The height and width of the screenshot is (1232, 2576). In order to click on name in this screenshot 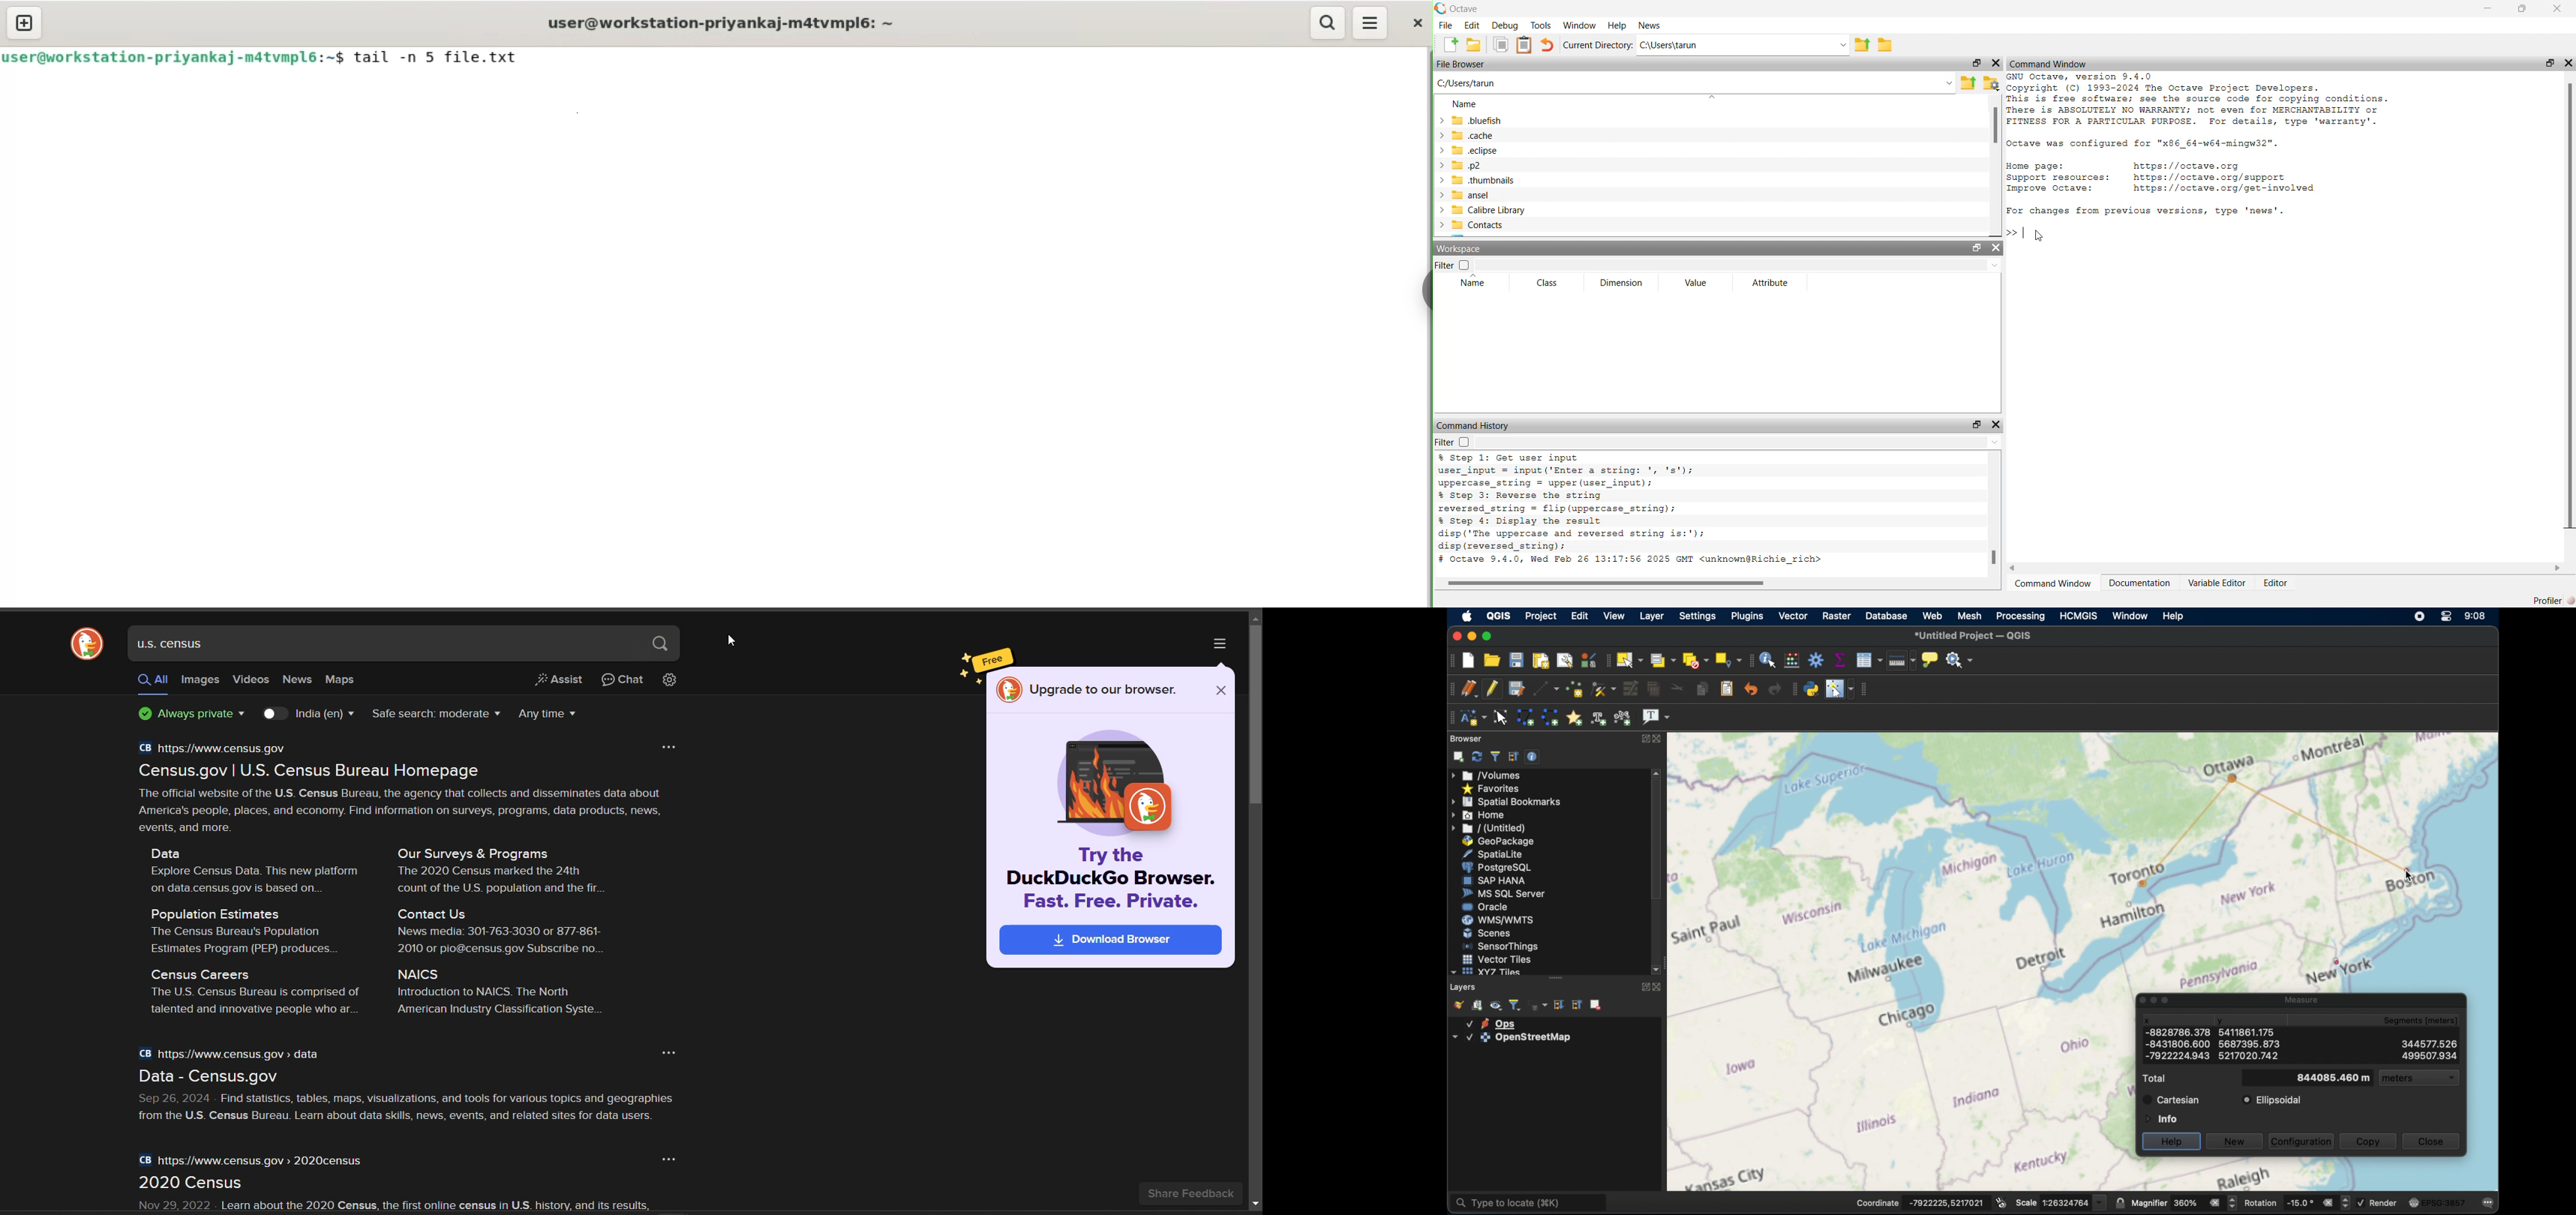, I will do `click(1464, 104)`.